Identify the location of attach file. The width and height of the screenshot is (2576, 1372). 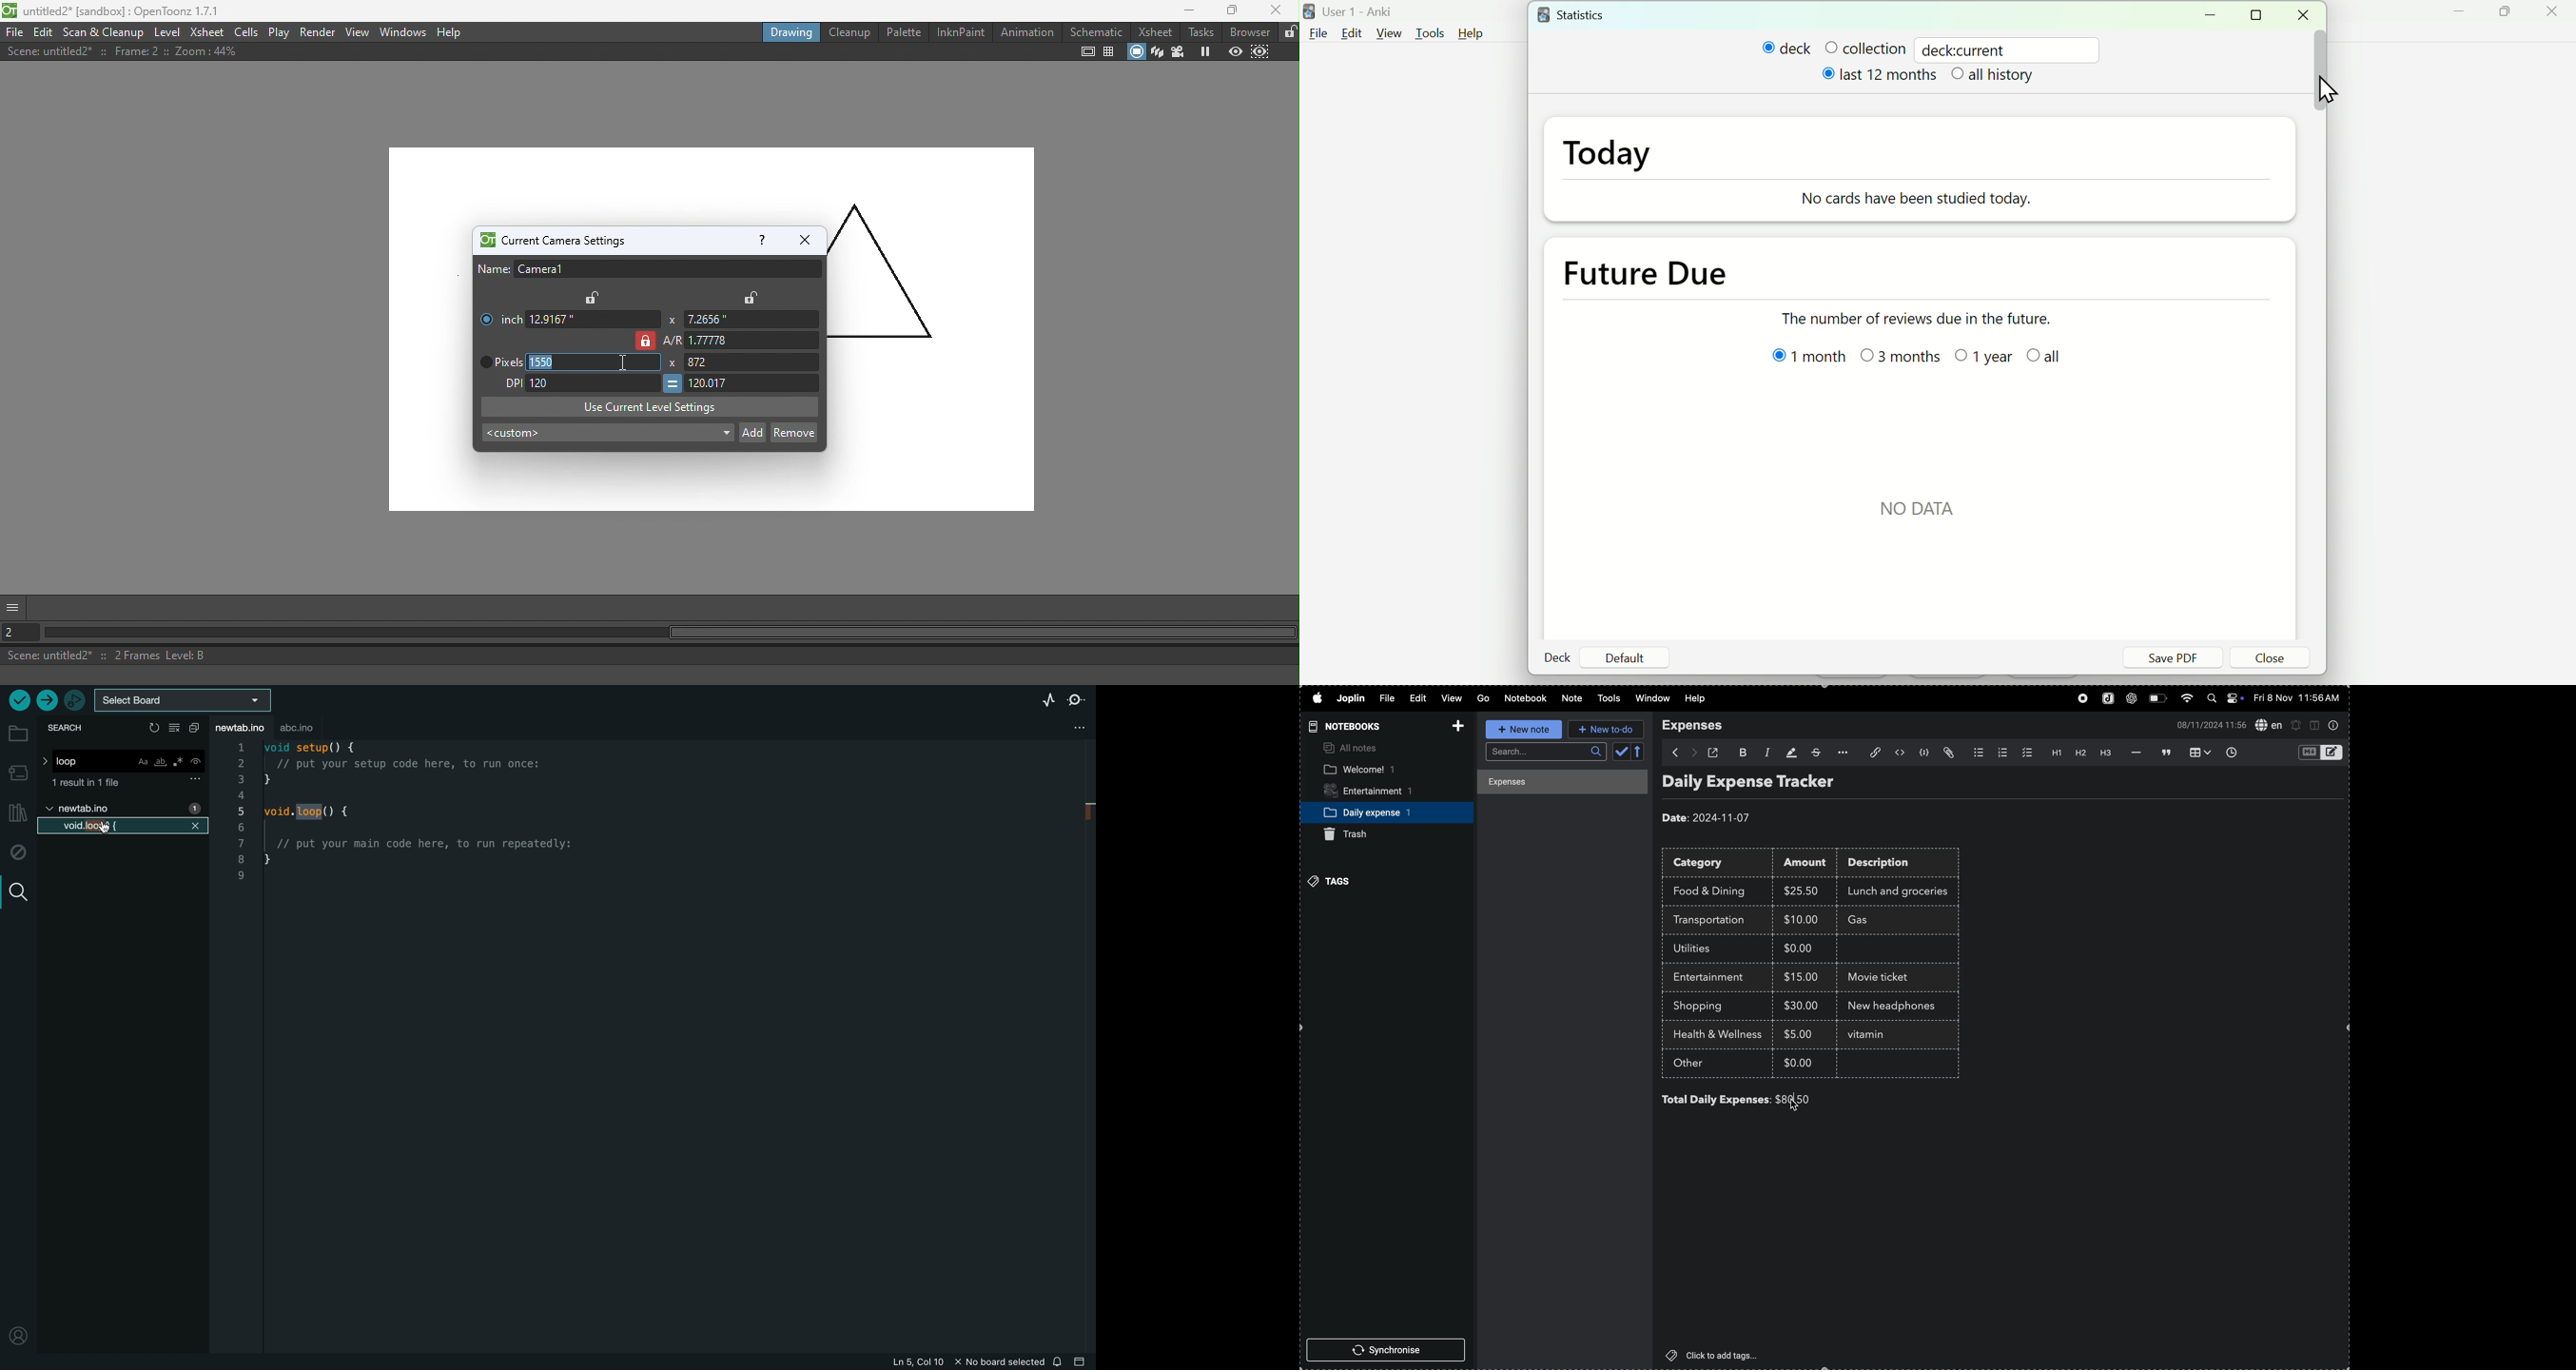
(1950, 753).